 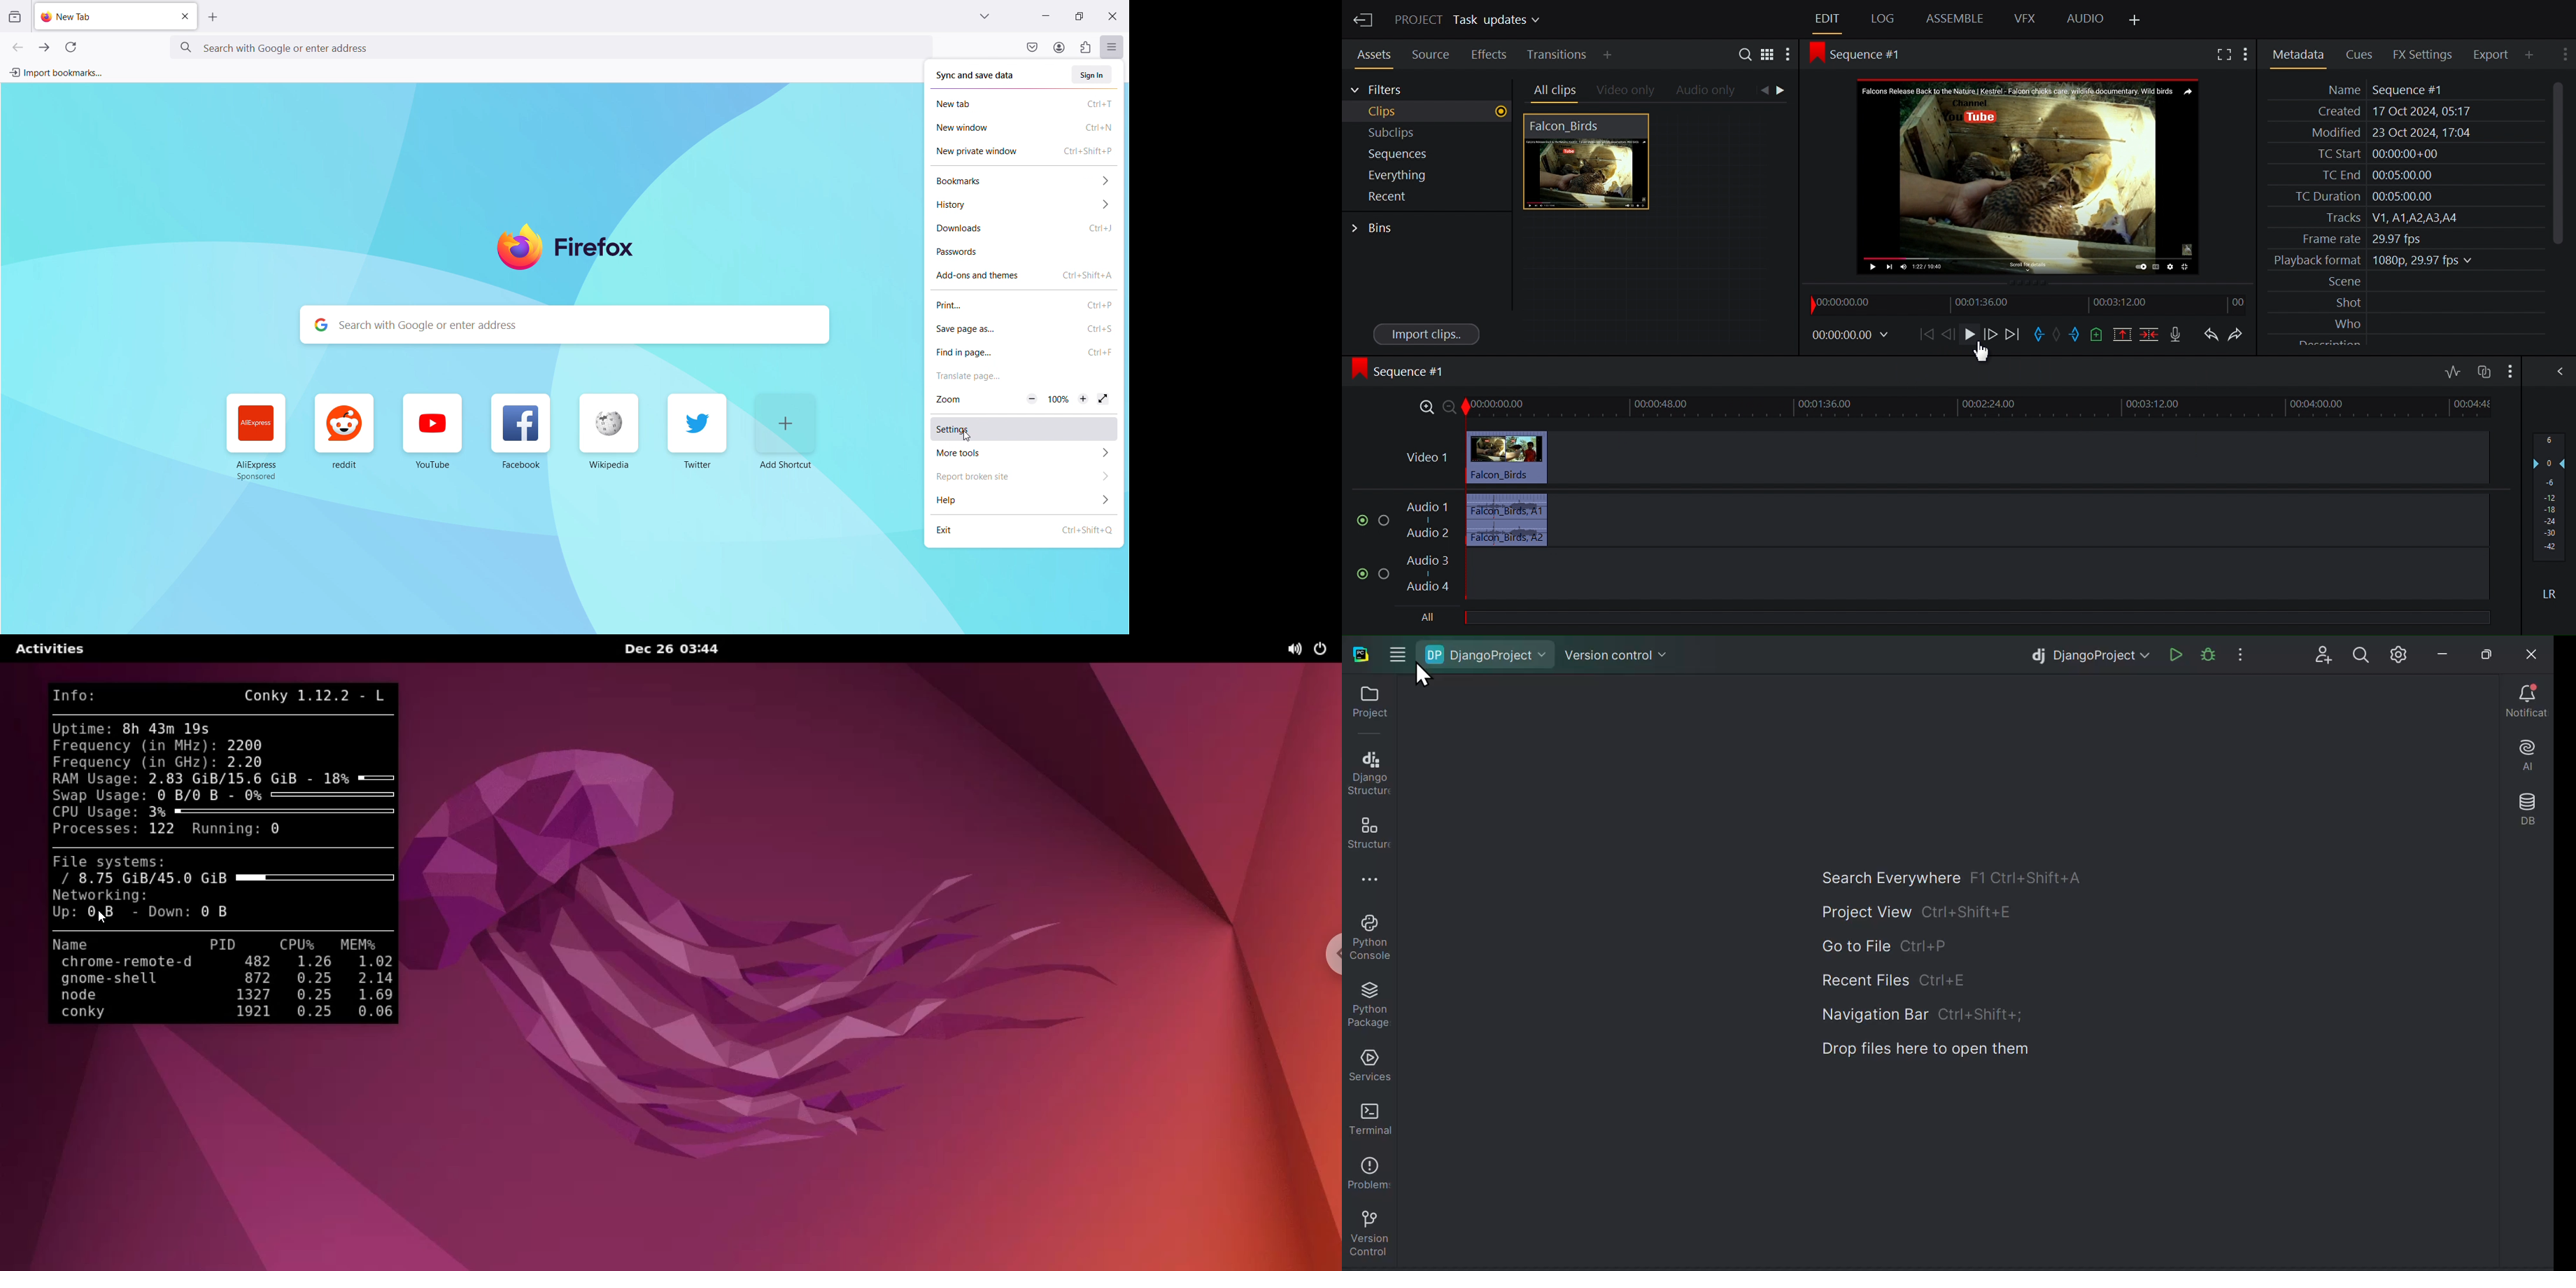 What do you see at coordinates (1025, 181) in the screenshot?
I see `bookmarks` at bounding box center [1025, 181].